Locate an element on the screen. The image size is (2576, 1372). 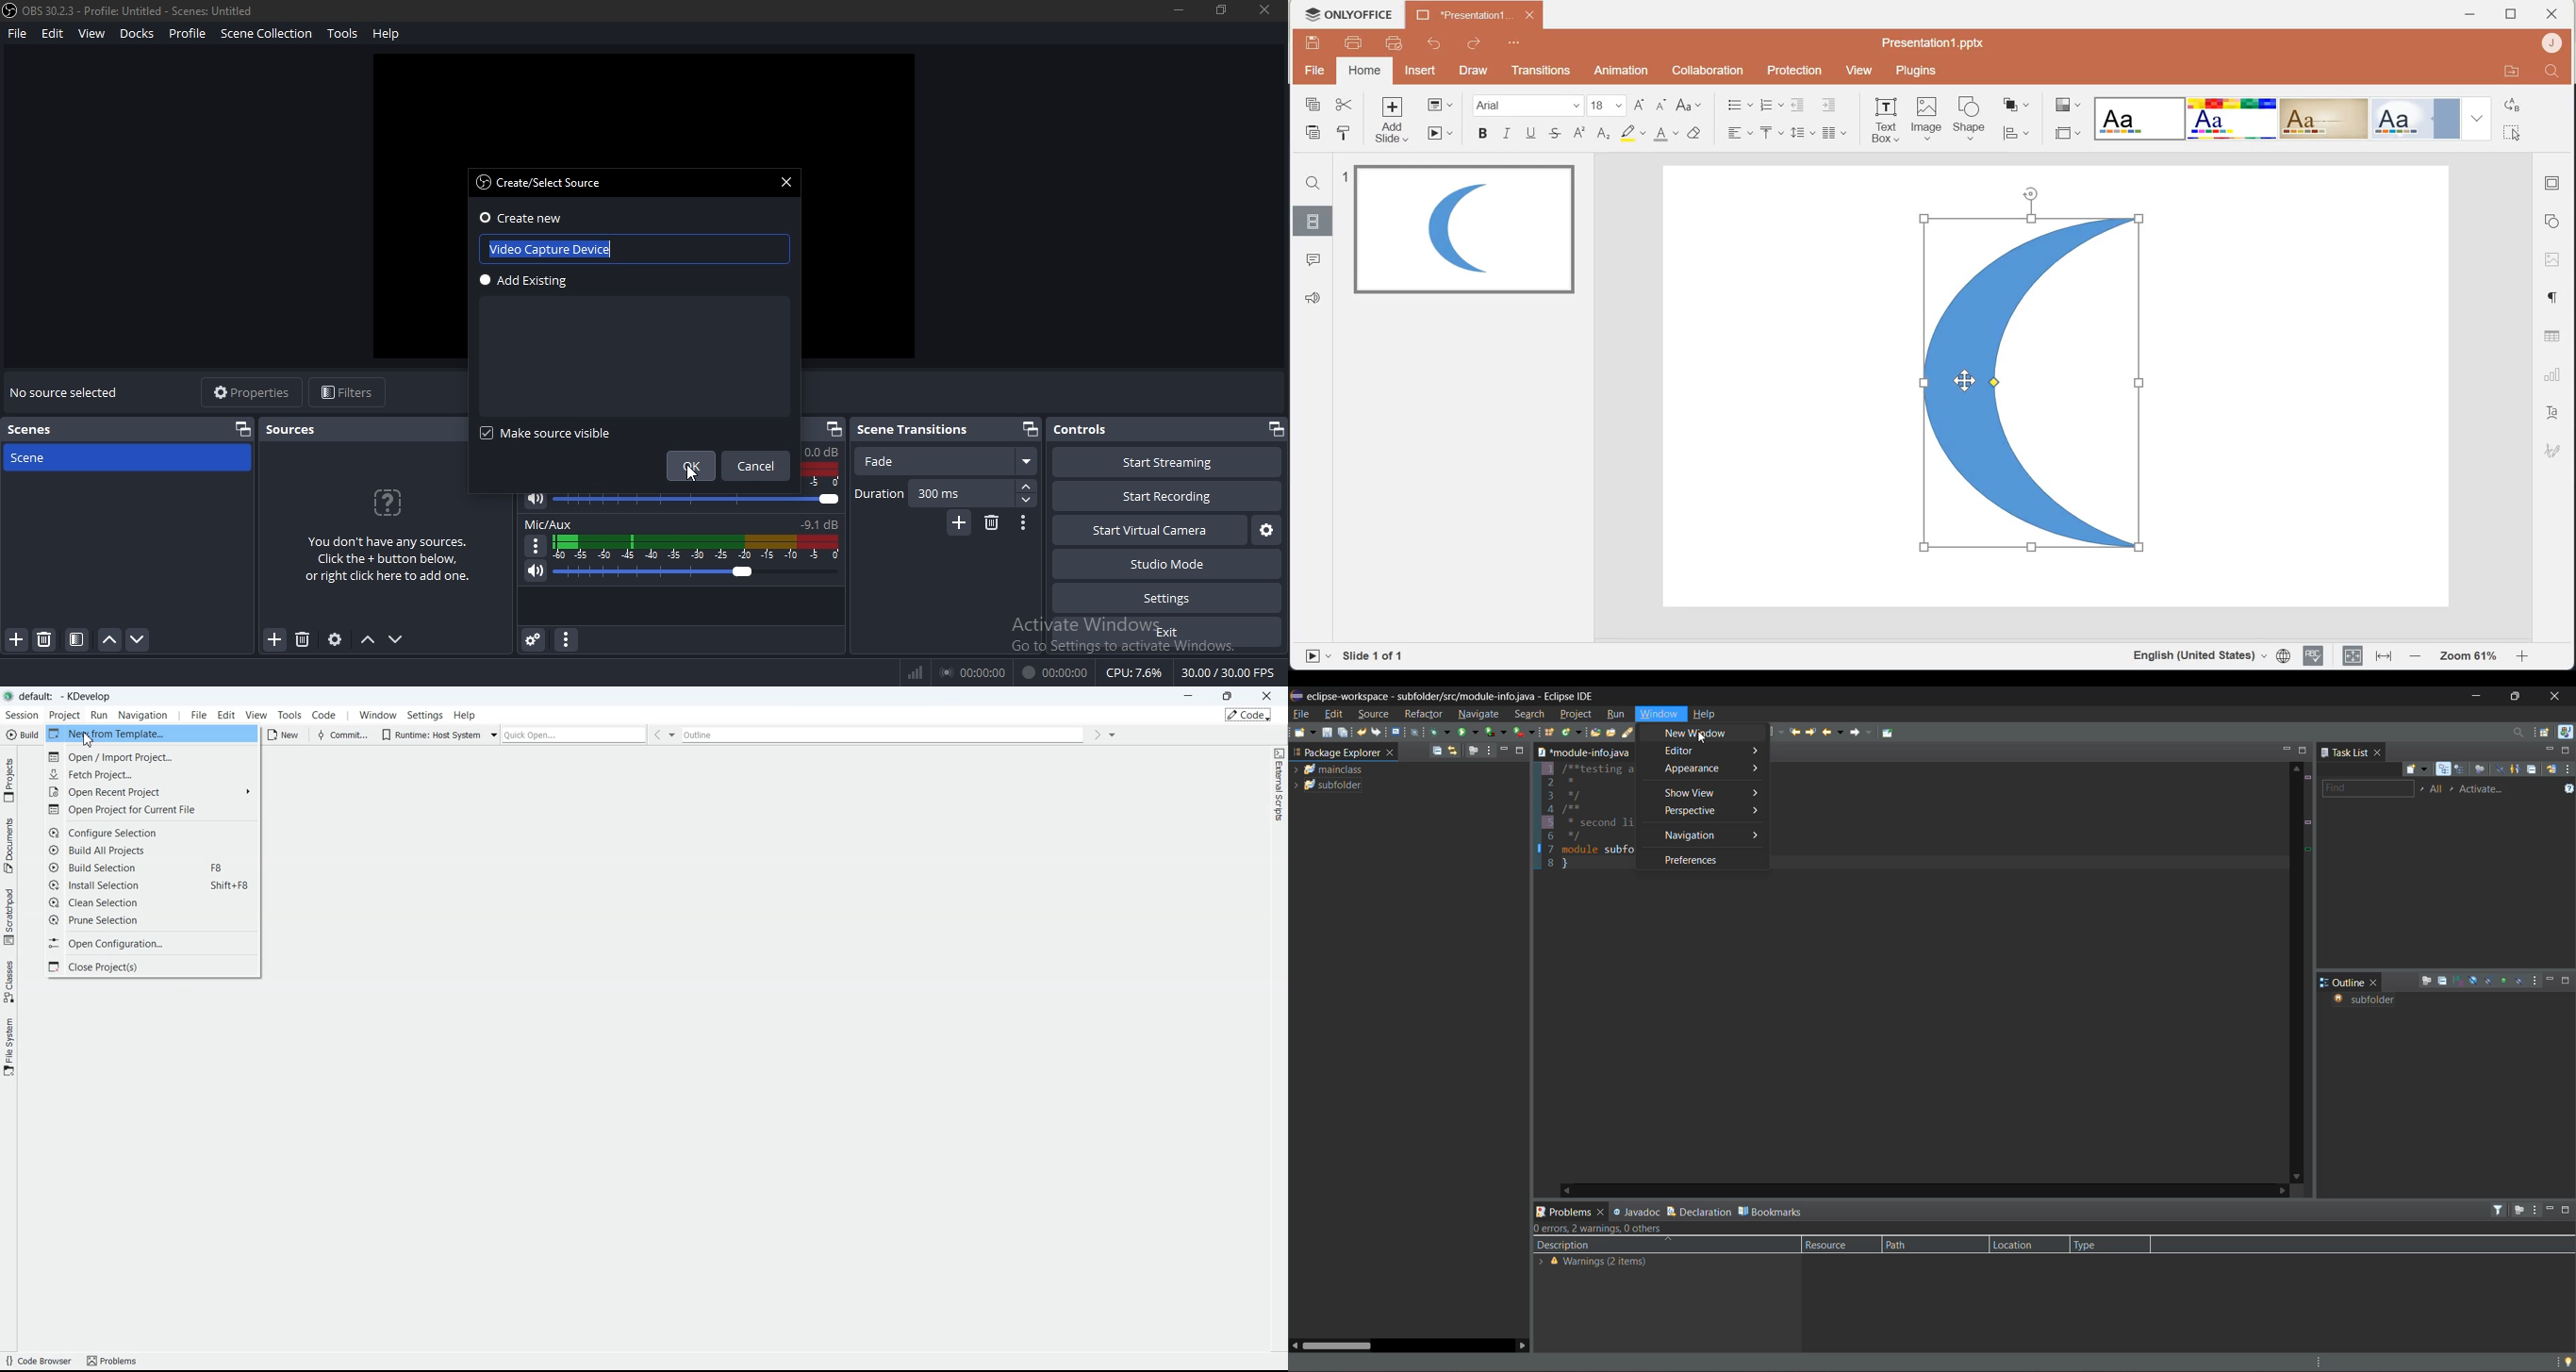
close is located at coordinates (2551, 13).